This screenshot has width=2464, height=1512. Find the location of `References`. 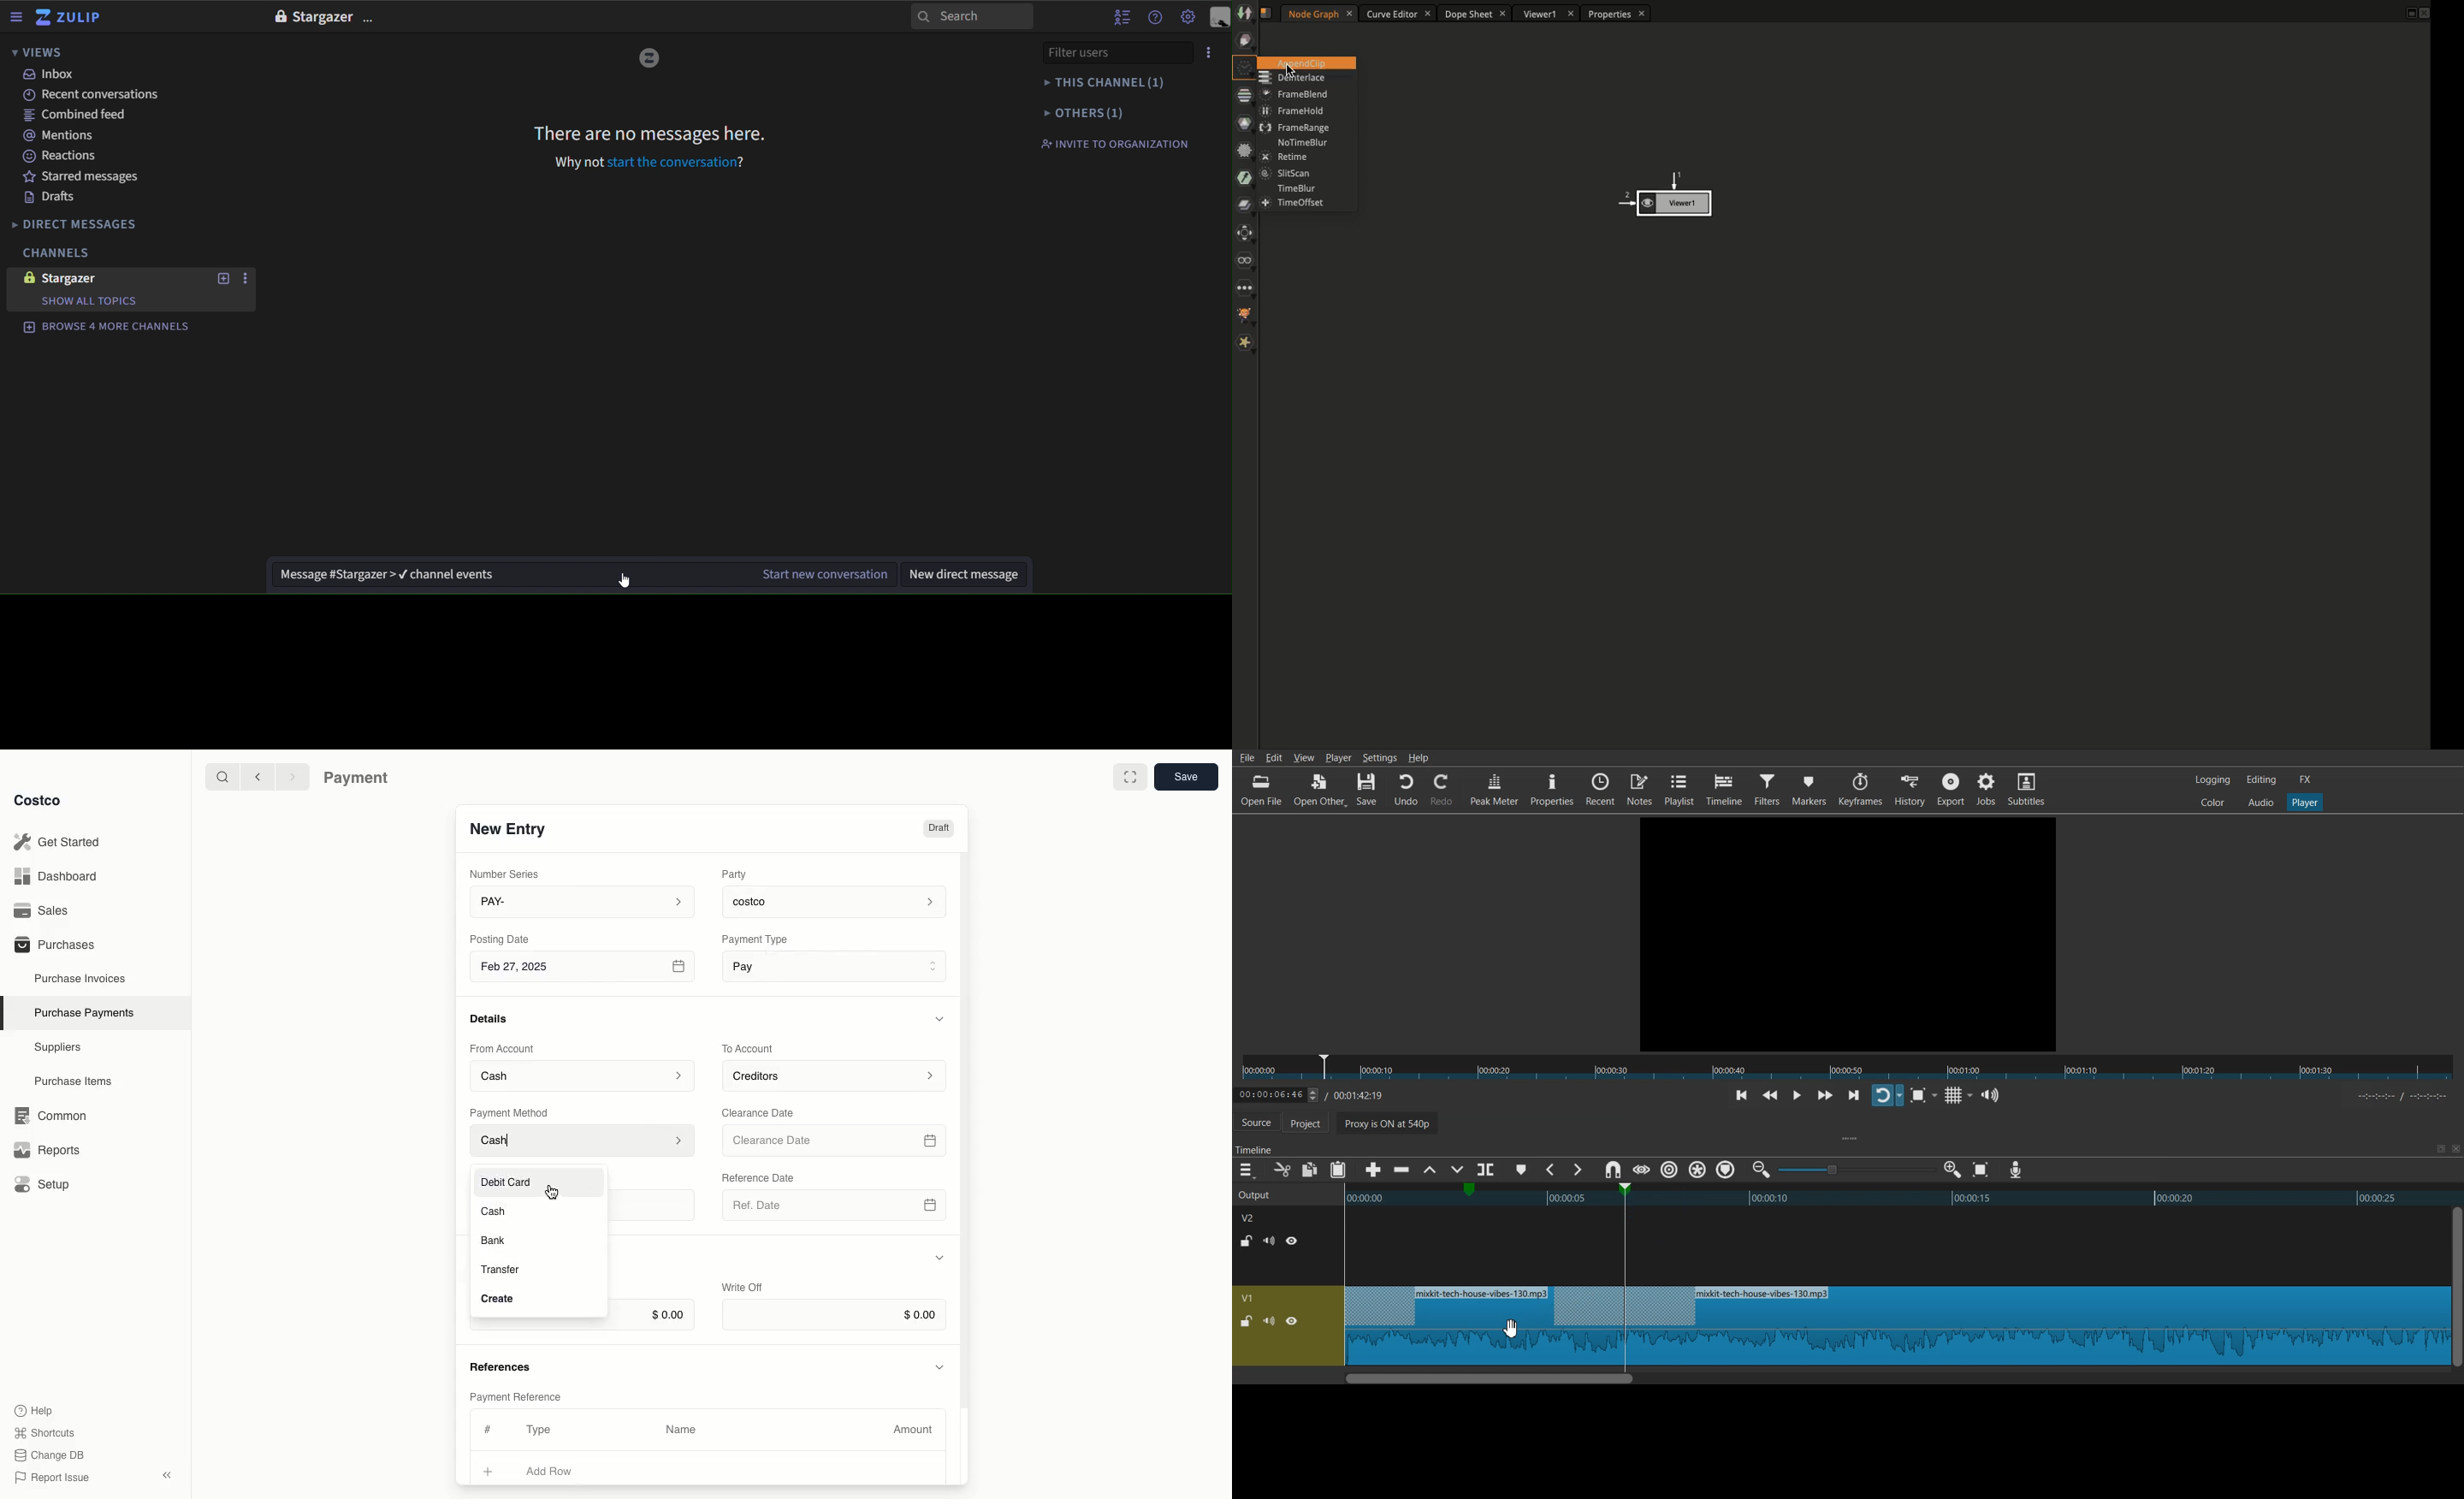

References is located at coordinates (503, 1365).